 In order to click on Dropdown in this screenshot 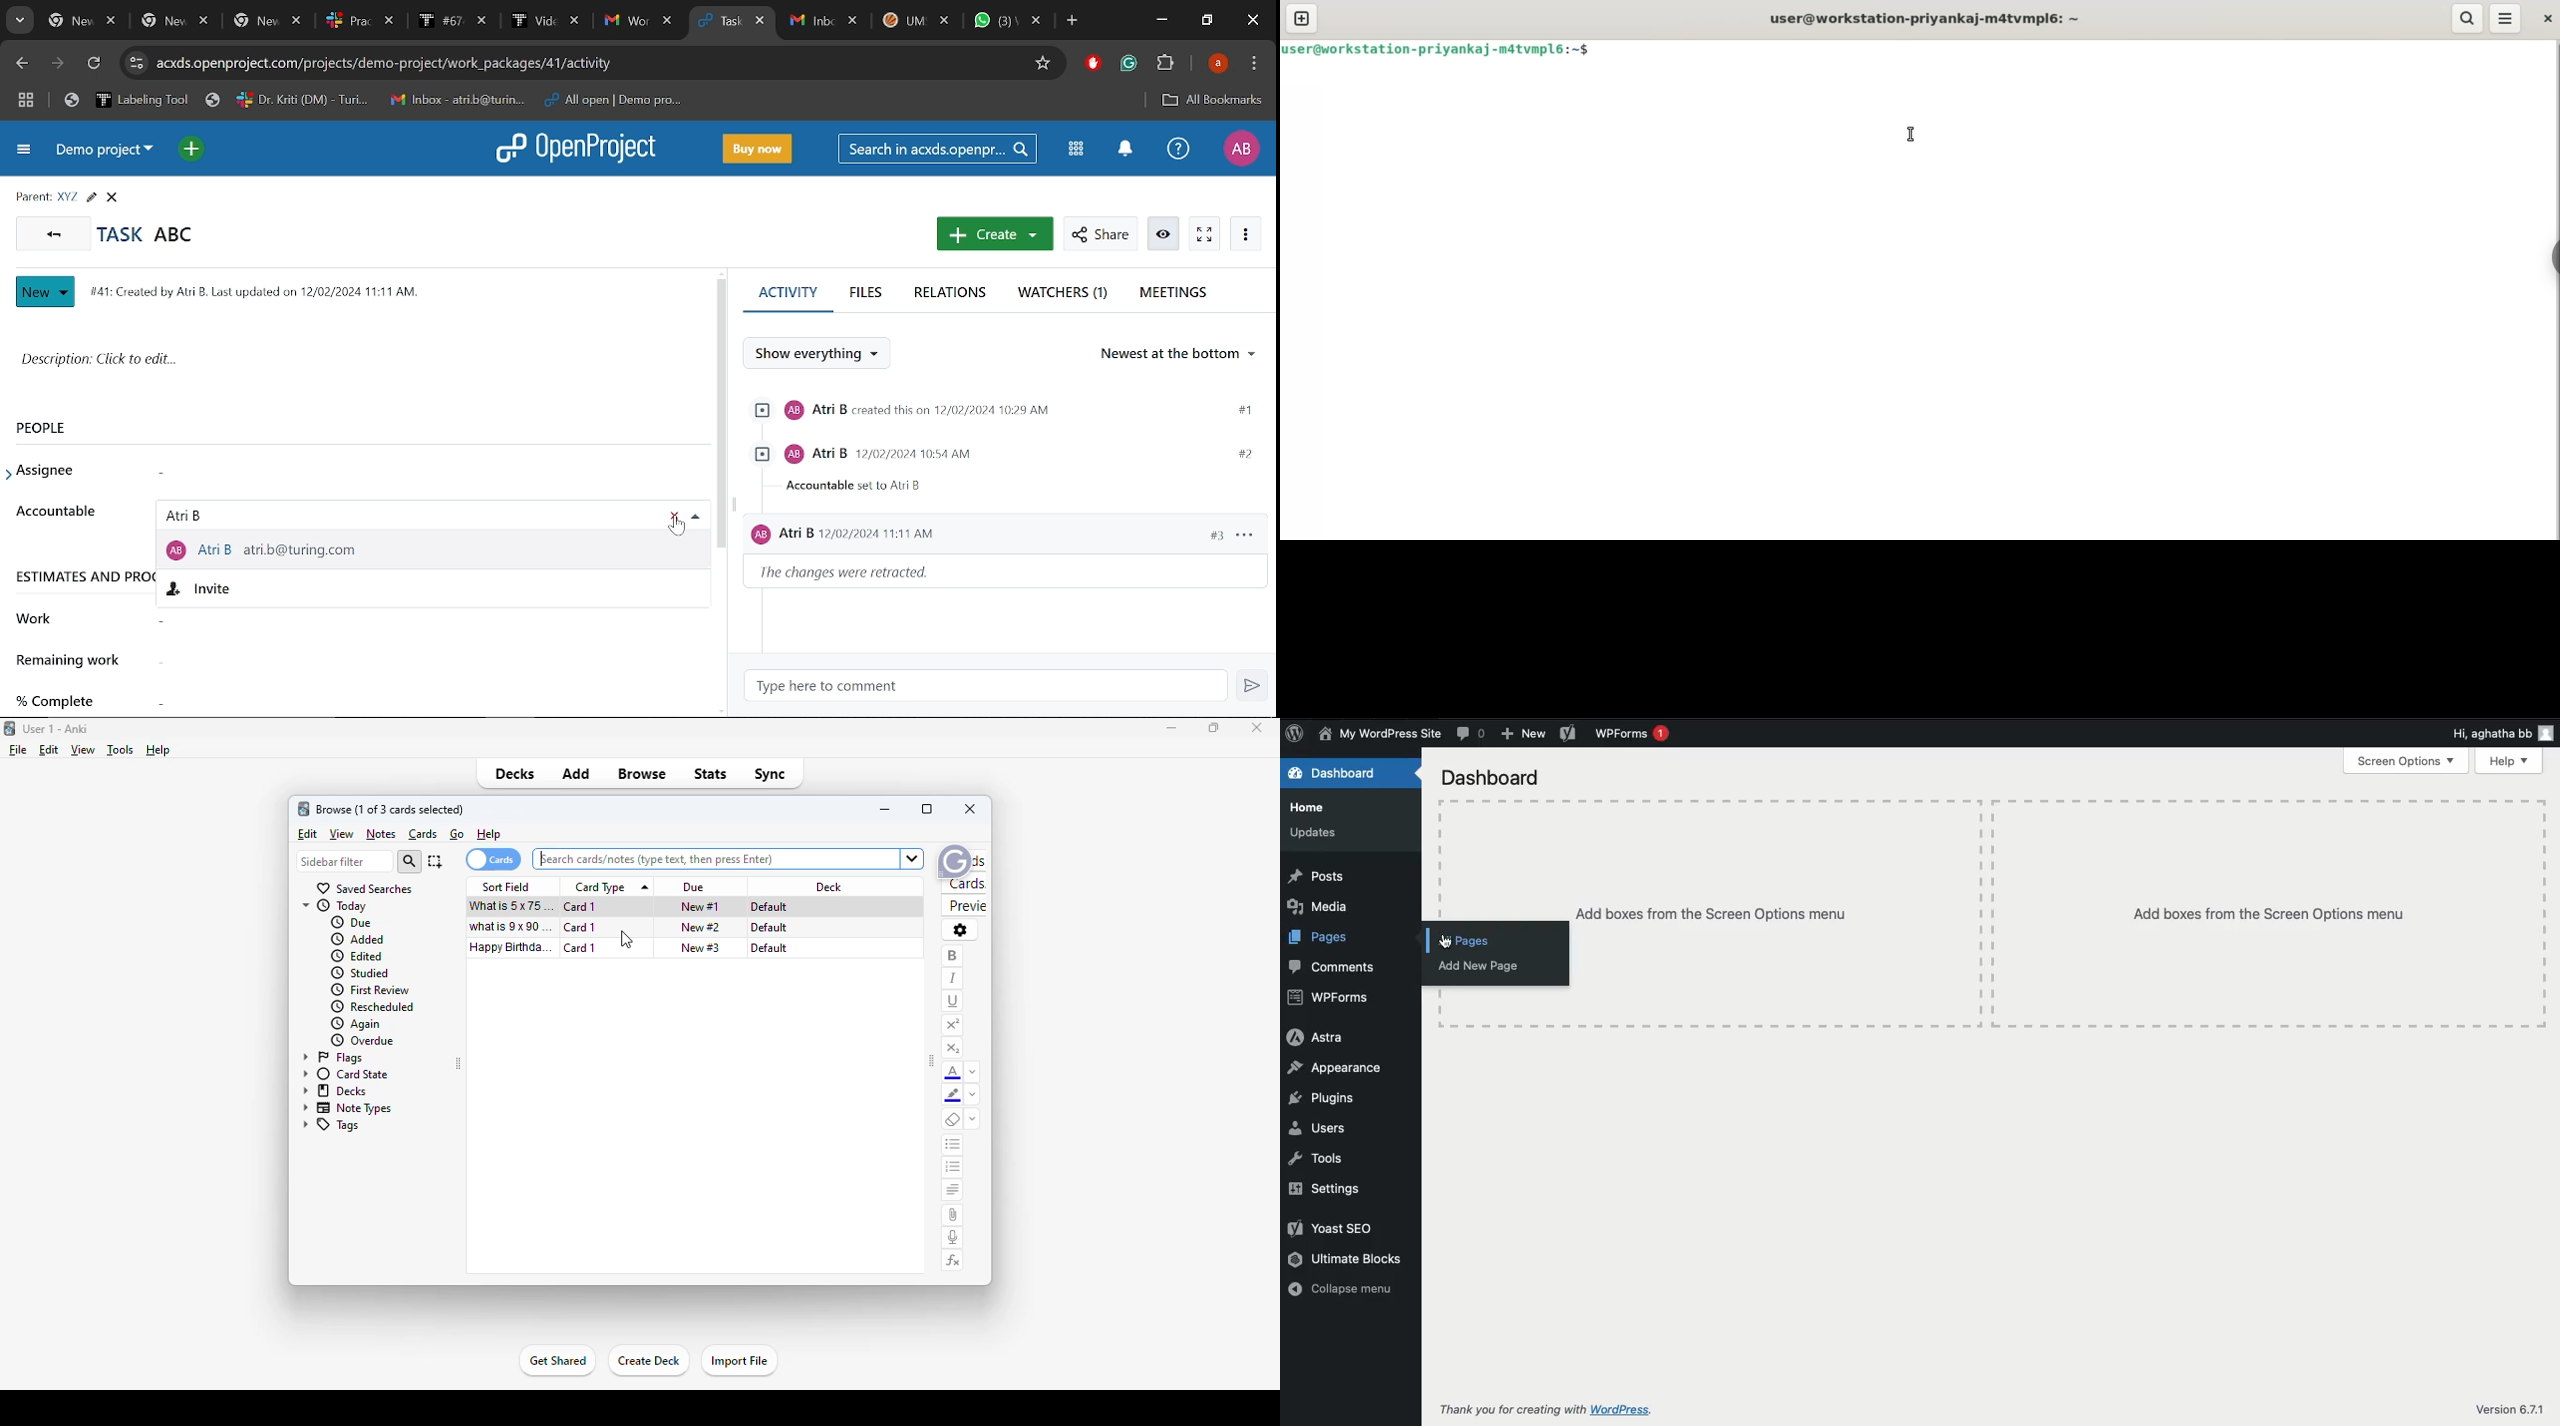, I will do `click(911, 858)`.